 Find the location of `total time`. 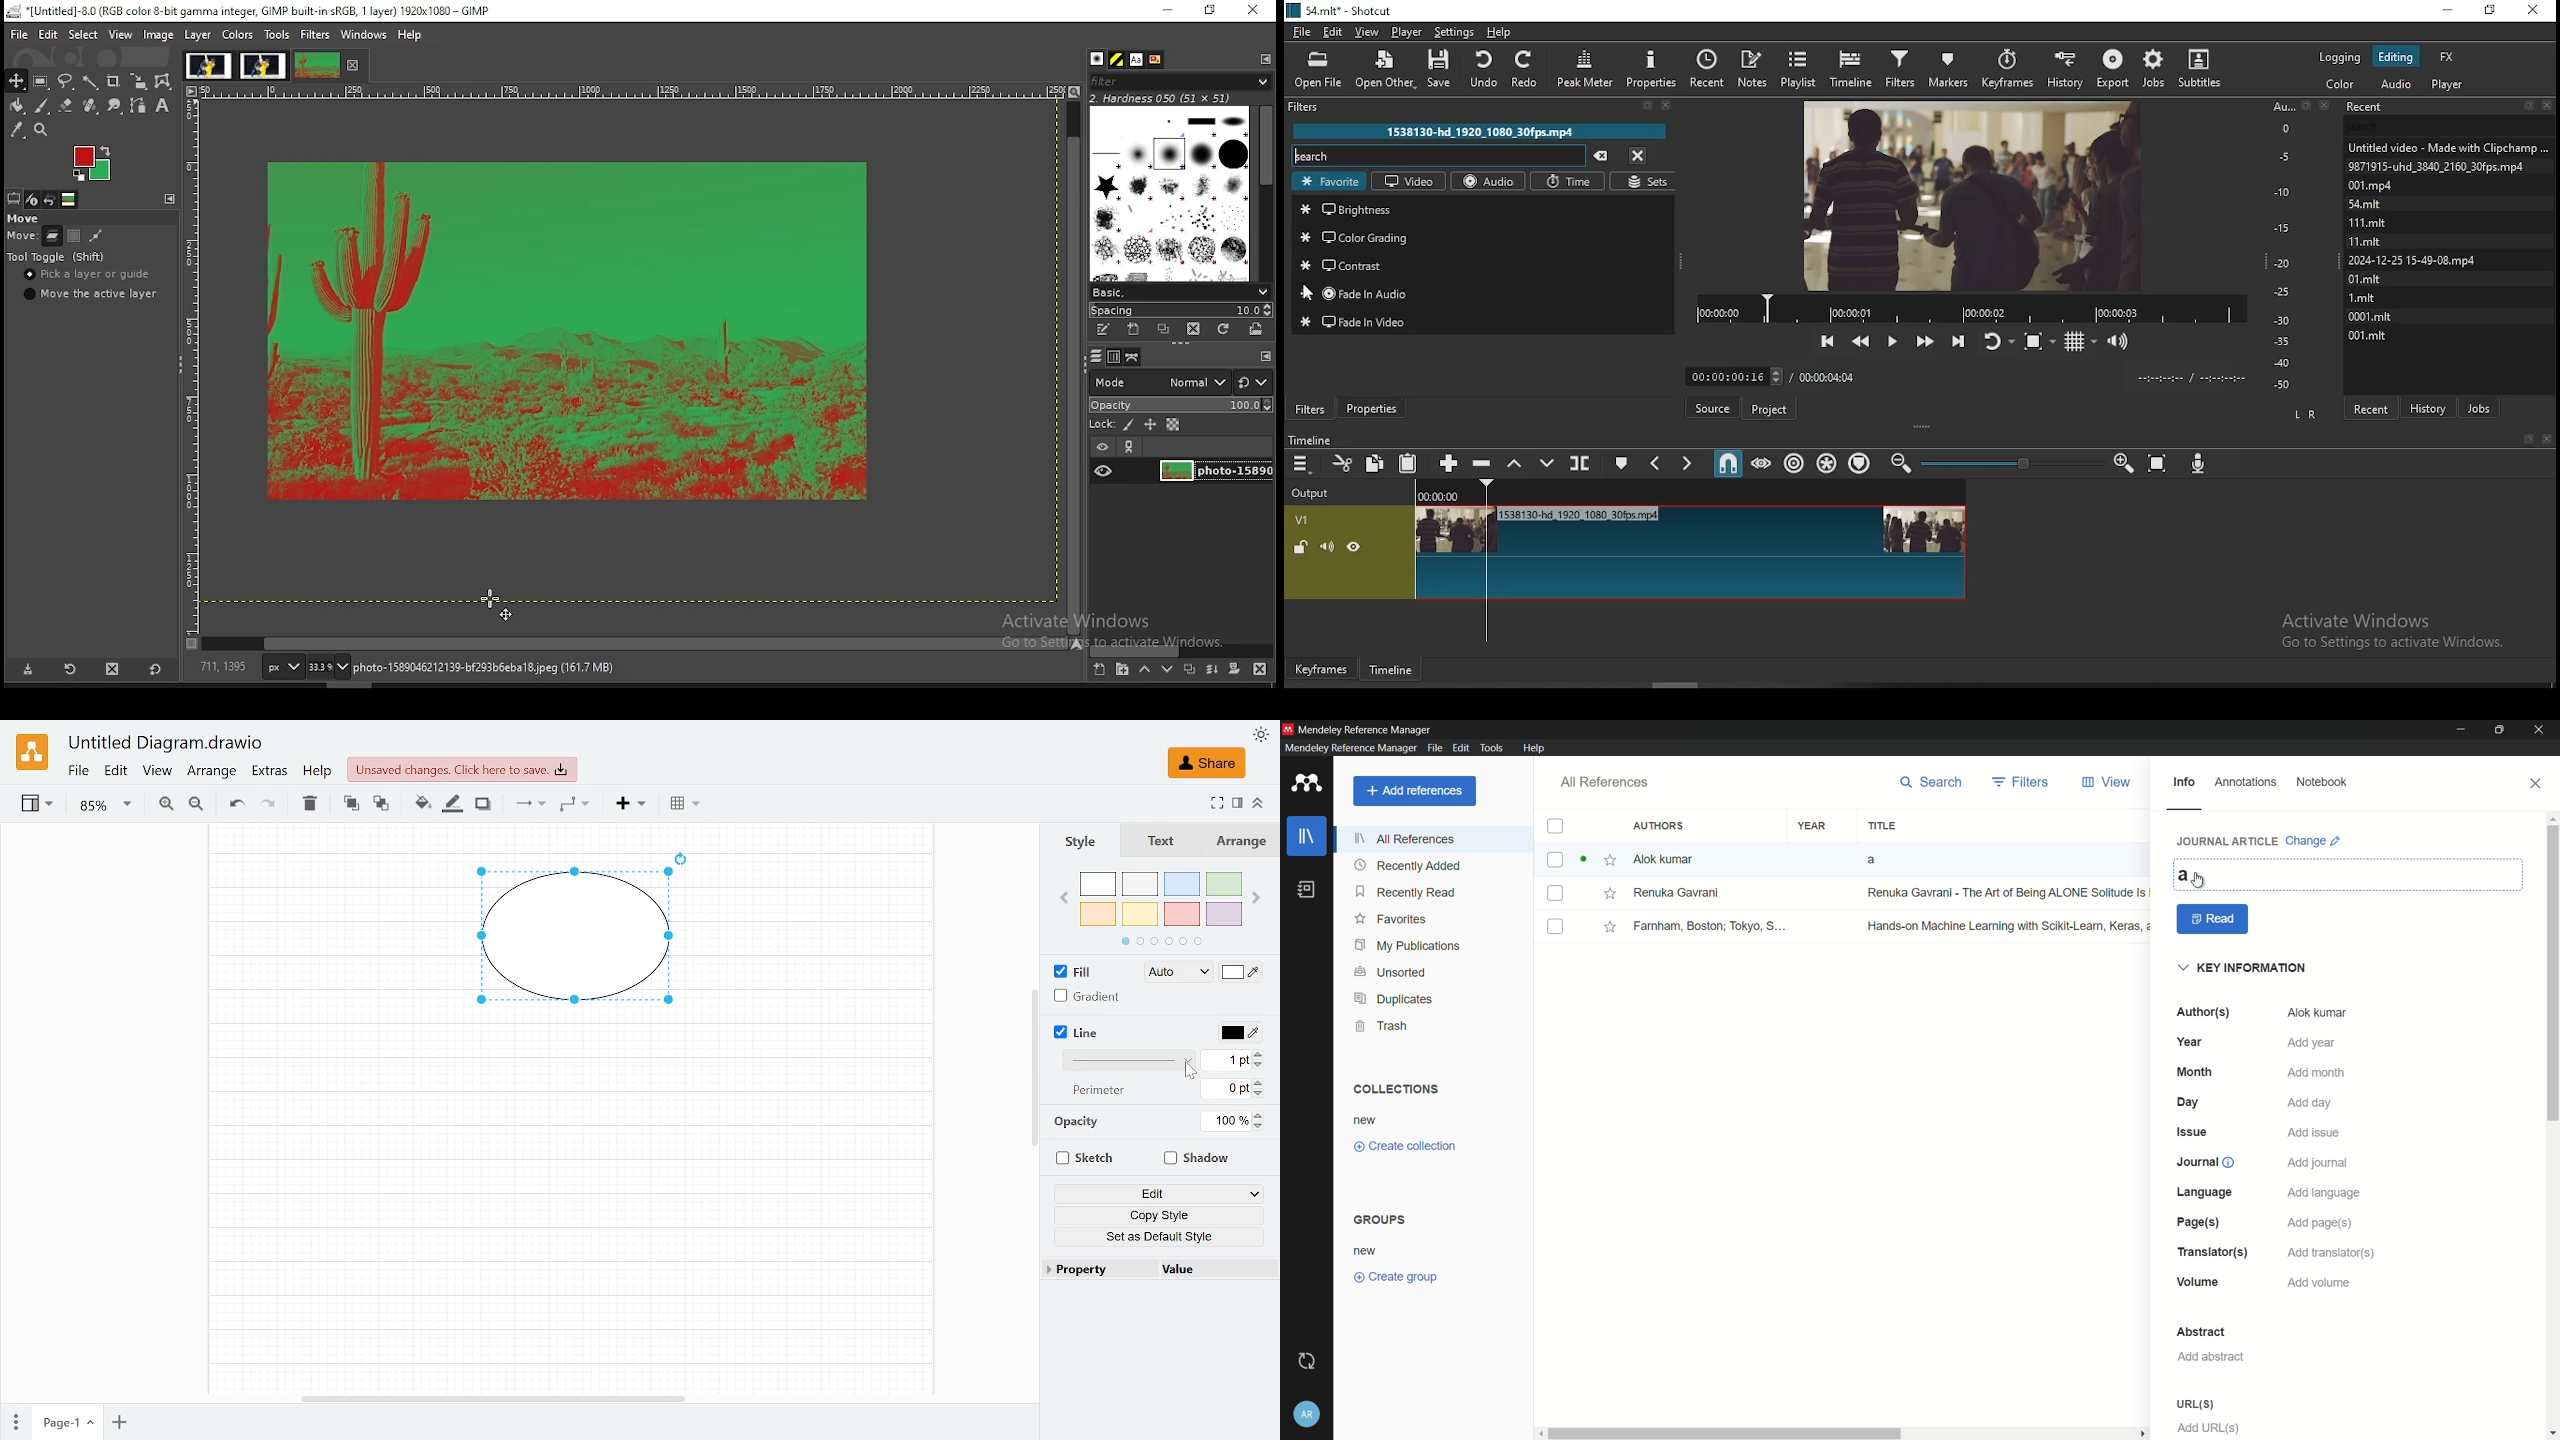

total time is located at coordinates (1828, 376).